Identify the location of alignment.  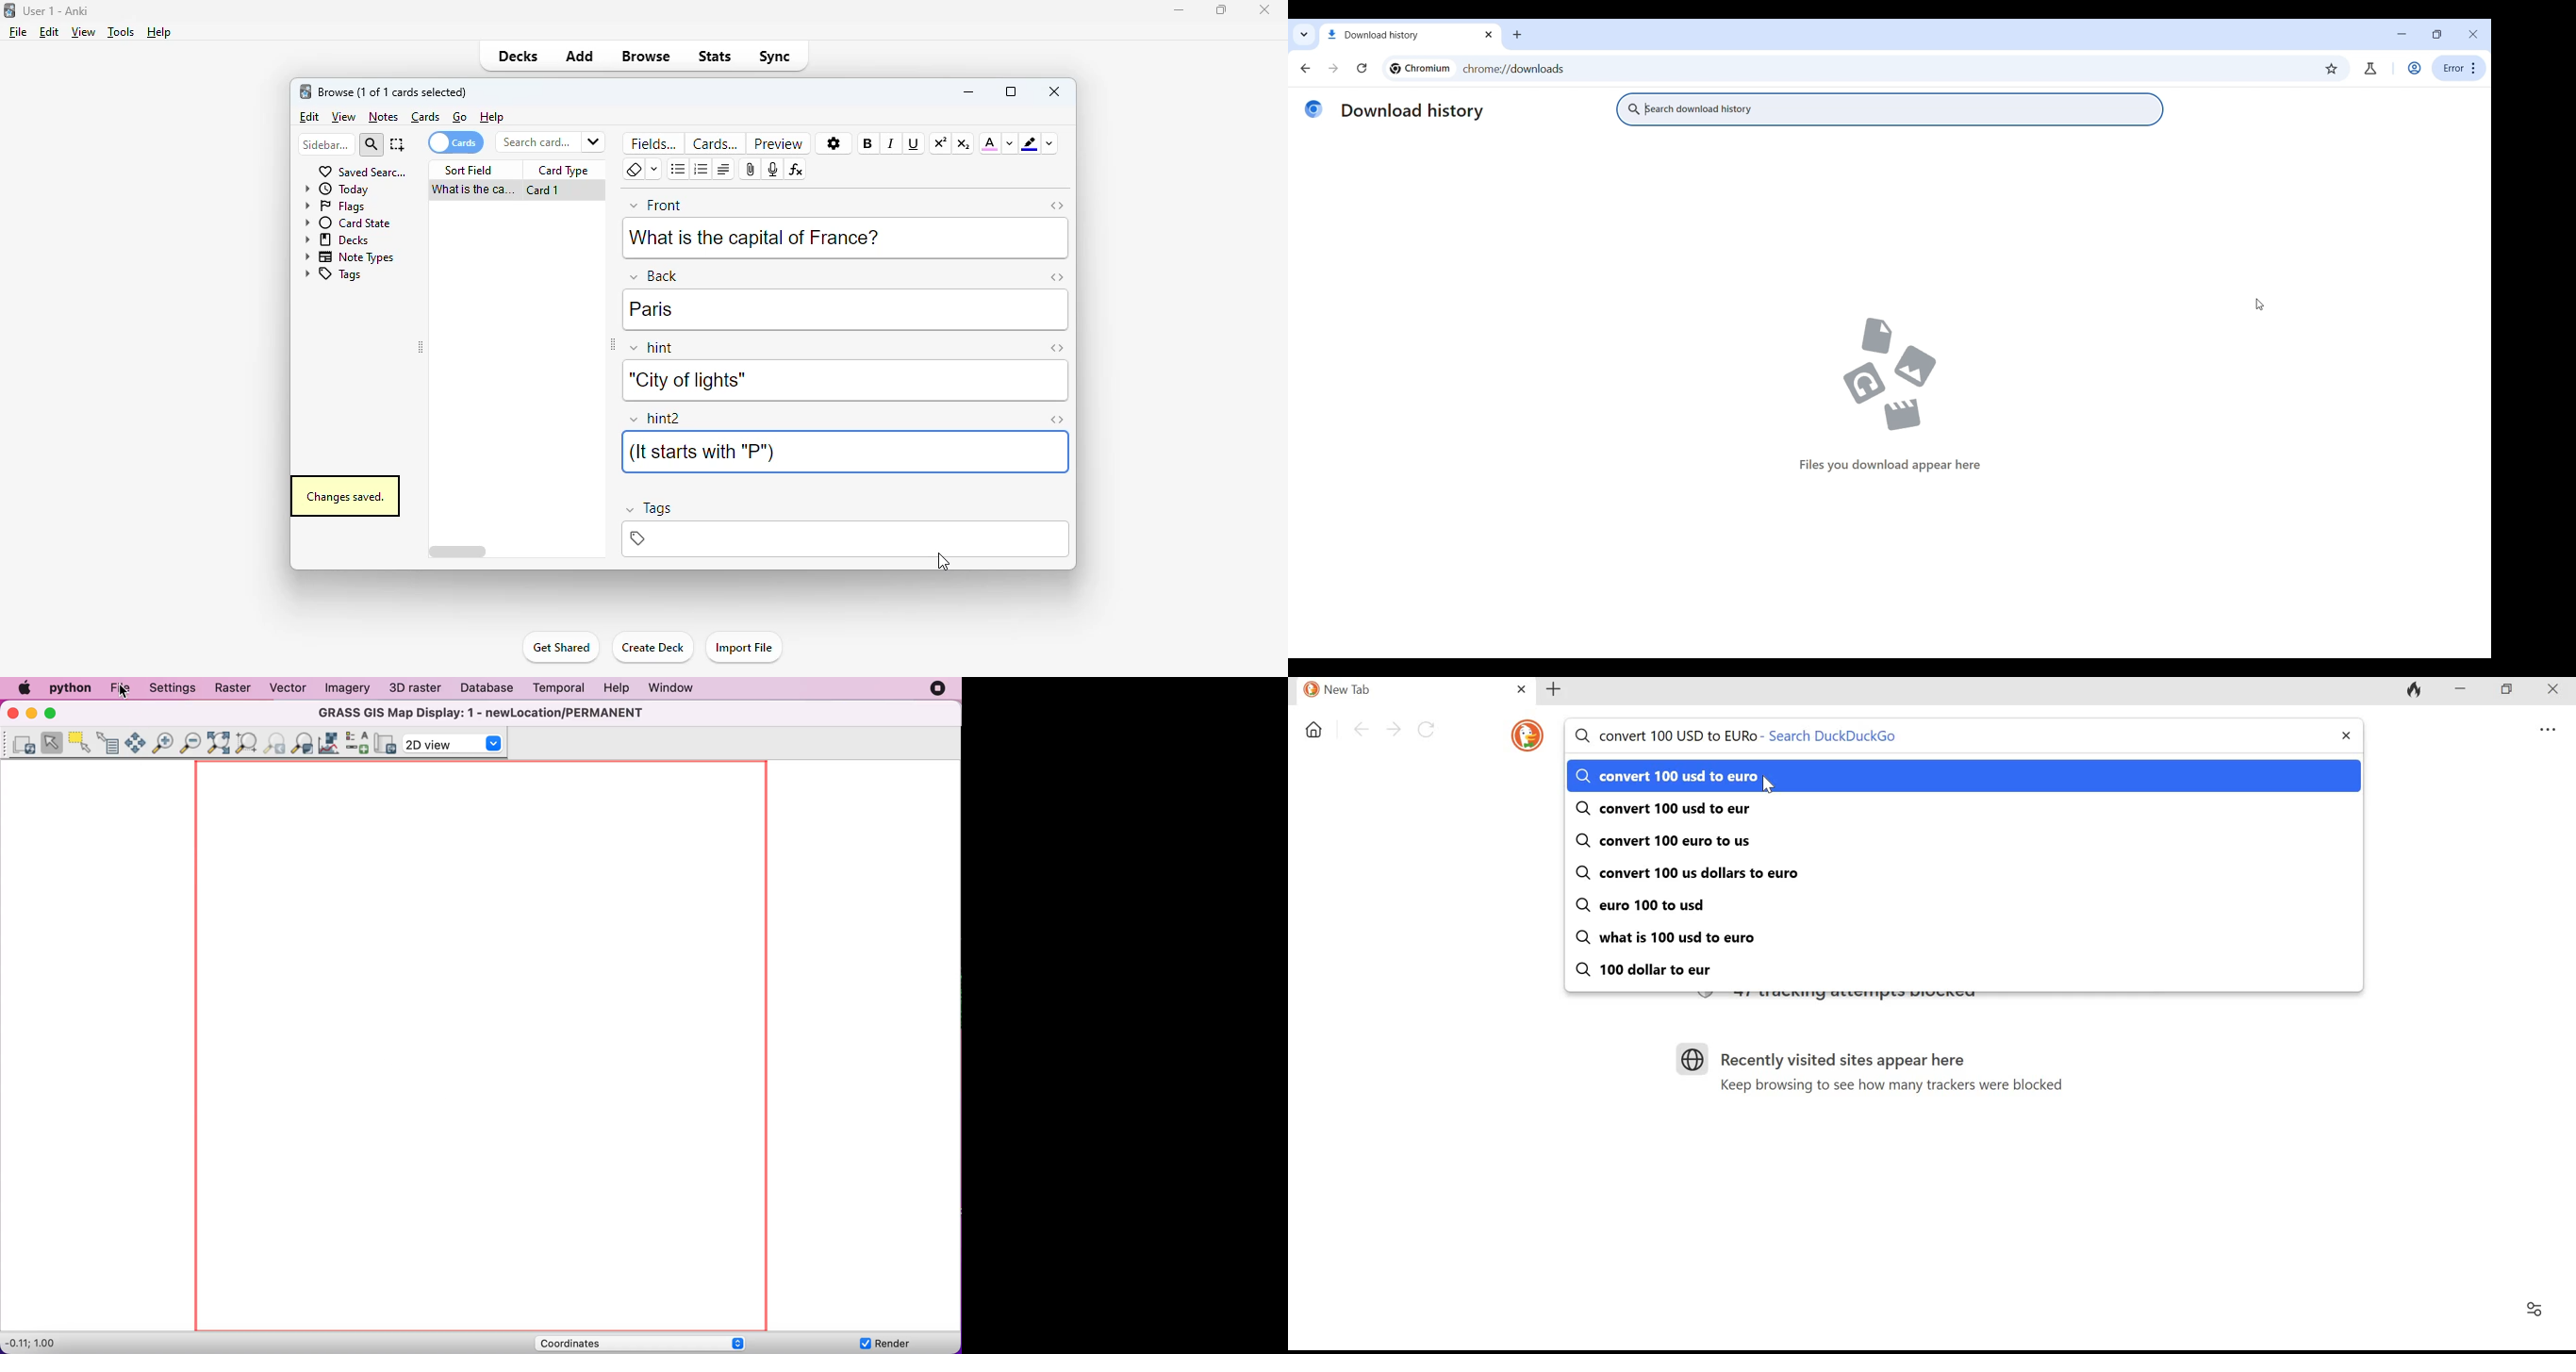
(723, 170).